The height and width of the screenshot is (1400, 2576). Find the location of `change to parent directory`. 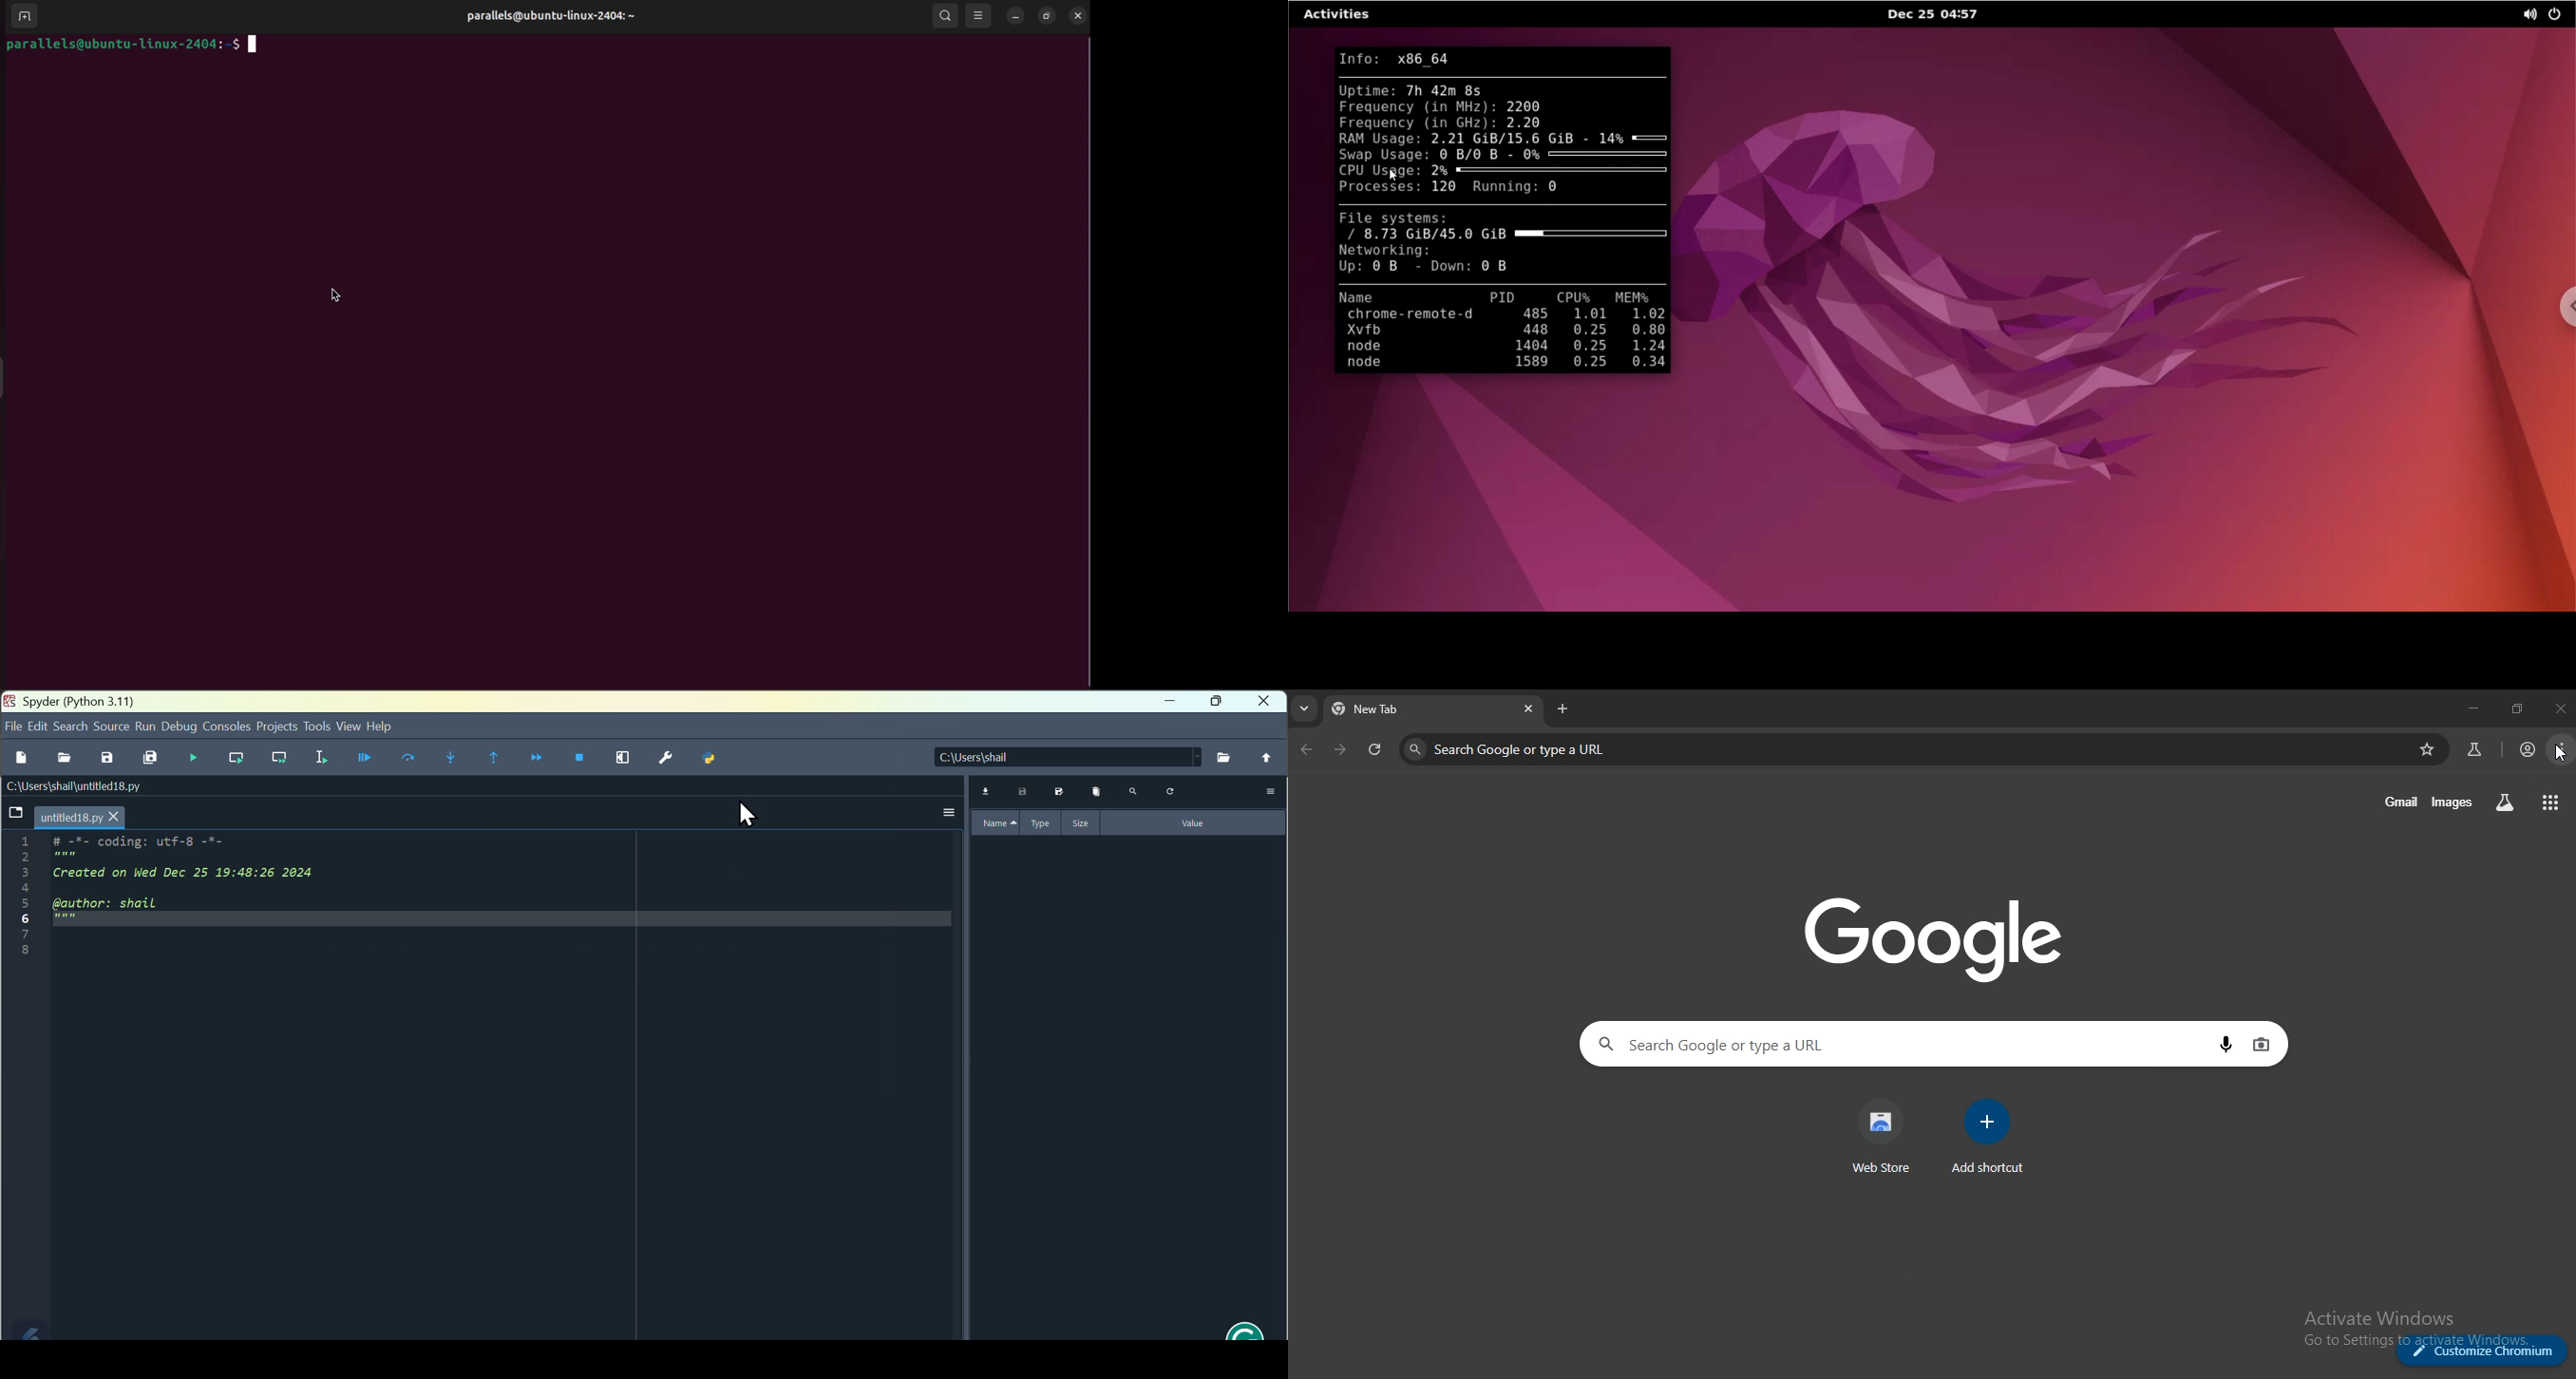

change to parent directory is located at coordinates (1268, 758).